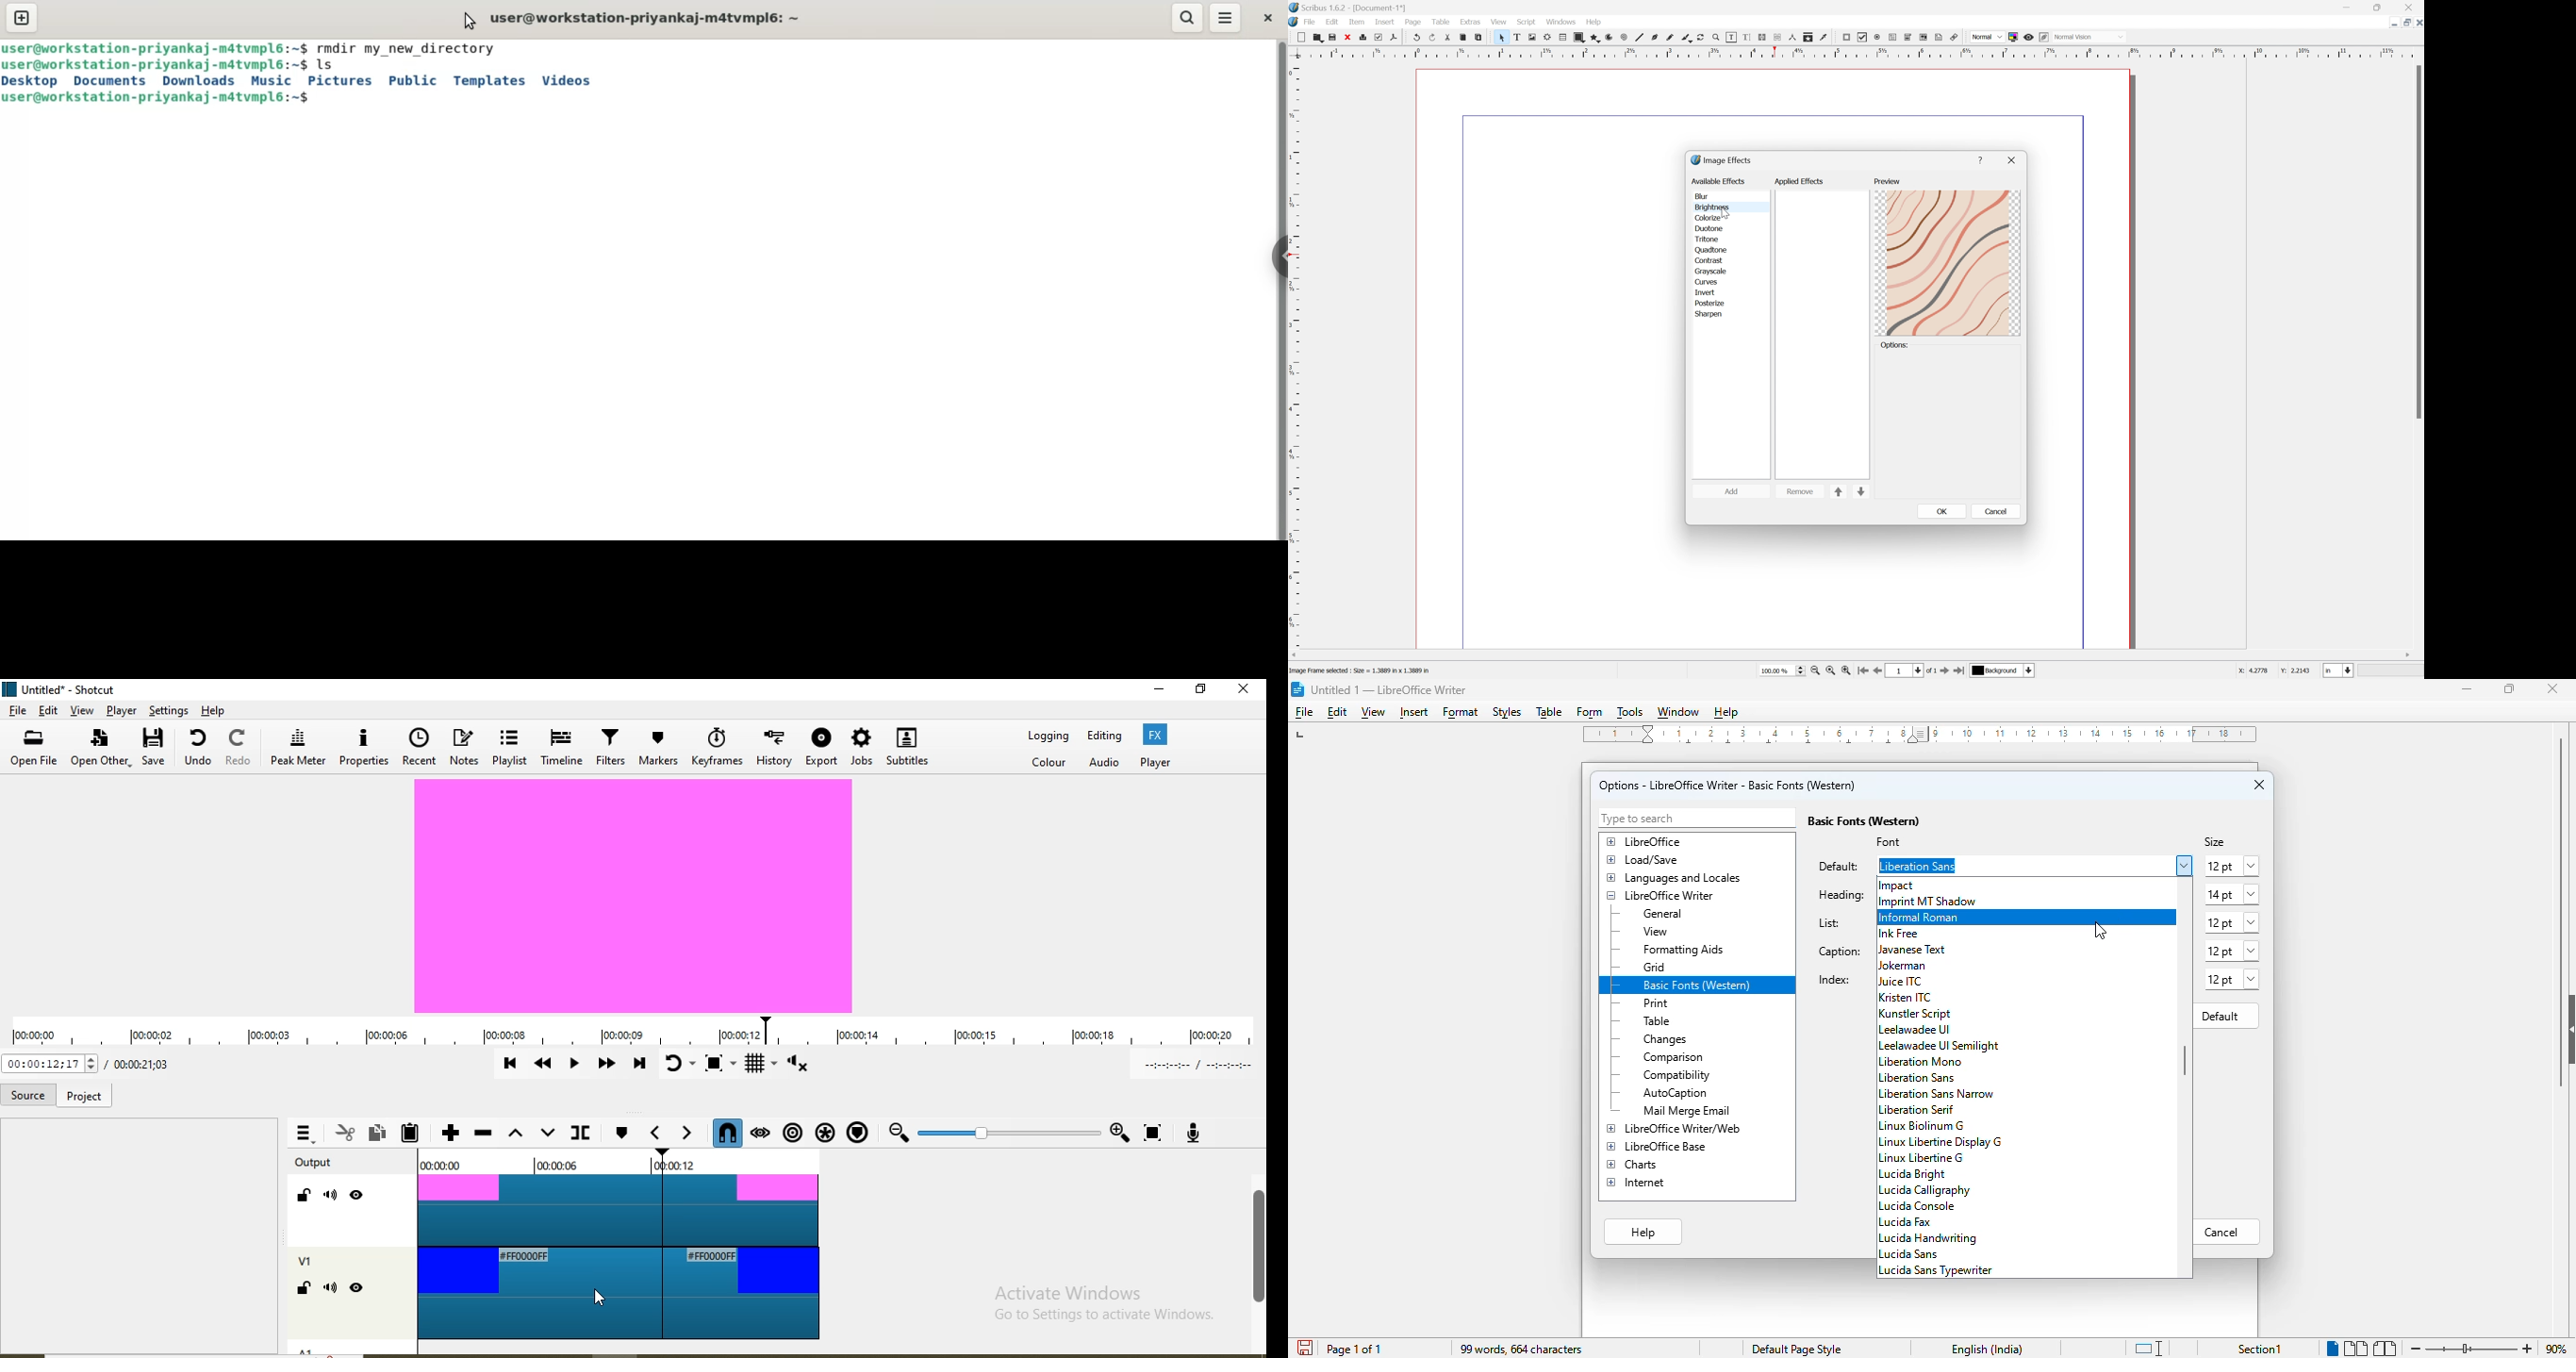 Image resolution: width=2576 pixels, height=1372 pixels. What do you see at coordinates (1722, 160) in the screenshot?
I see `image effects` at bounding box center [1722, 160].